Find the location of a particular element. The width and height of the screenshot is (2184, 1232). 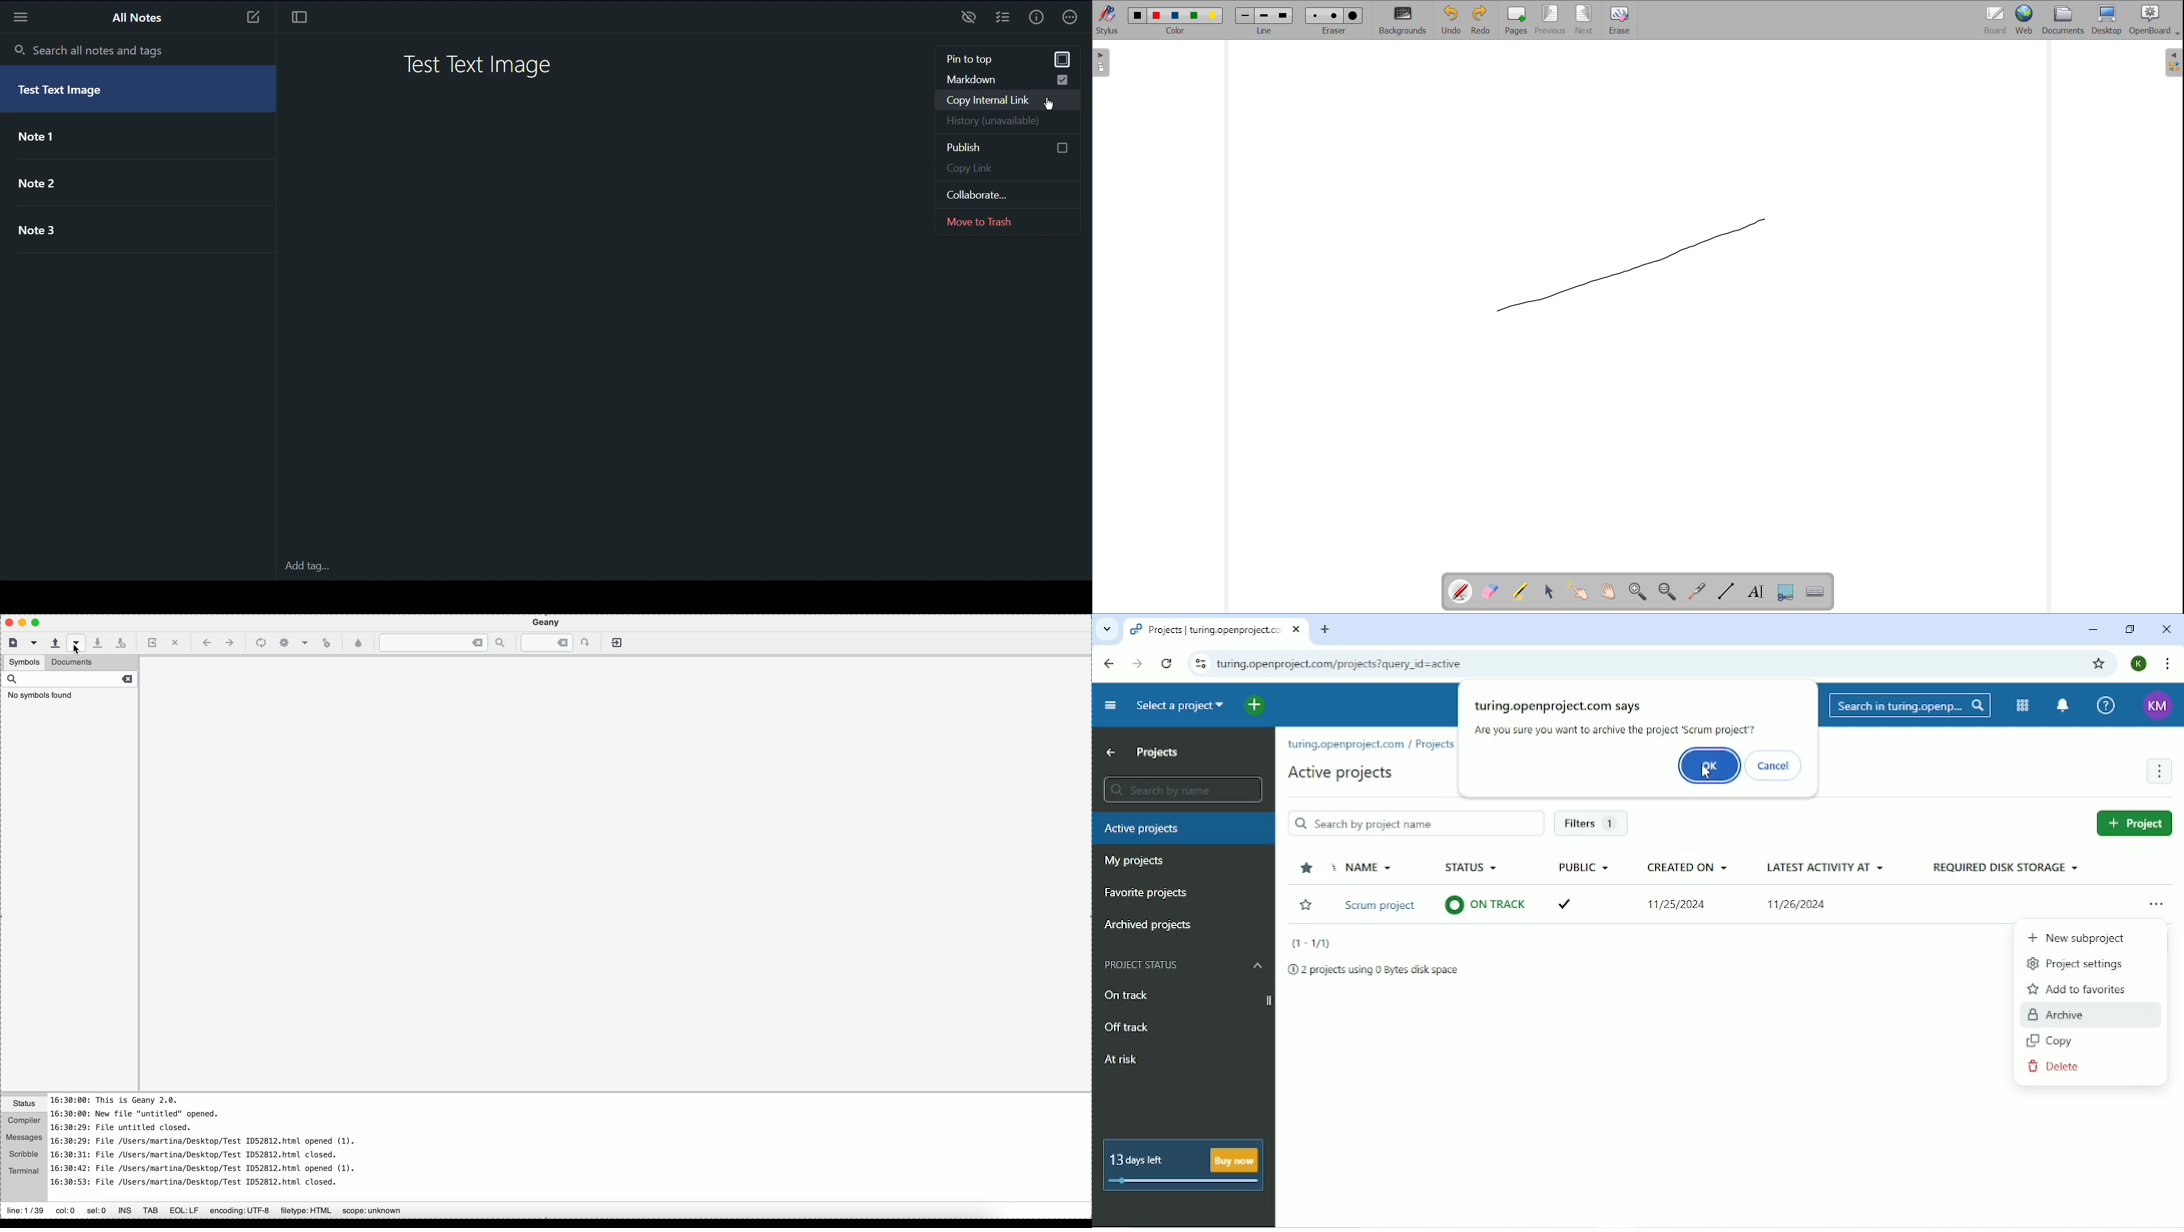

new file is located at coordinates (12, 644).